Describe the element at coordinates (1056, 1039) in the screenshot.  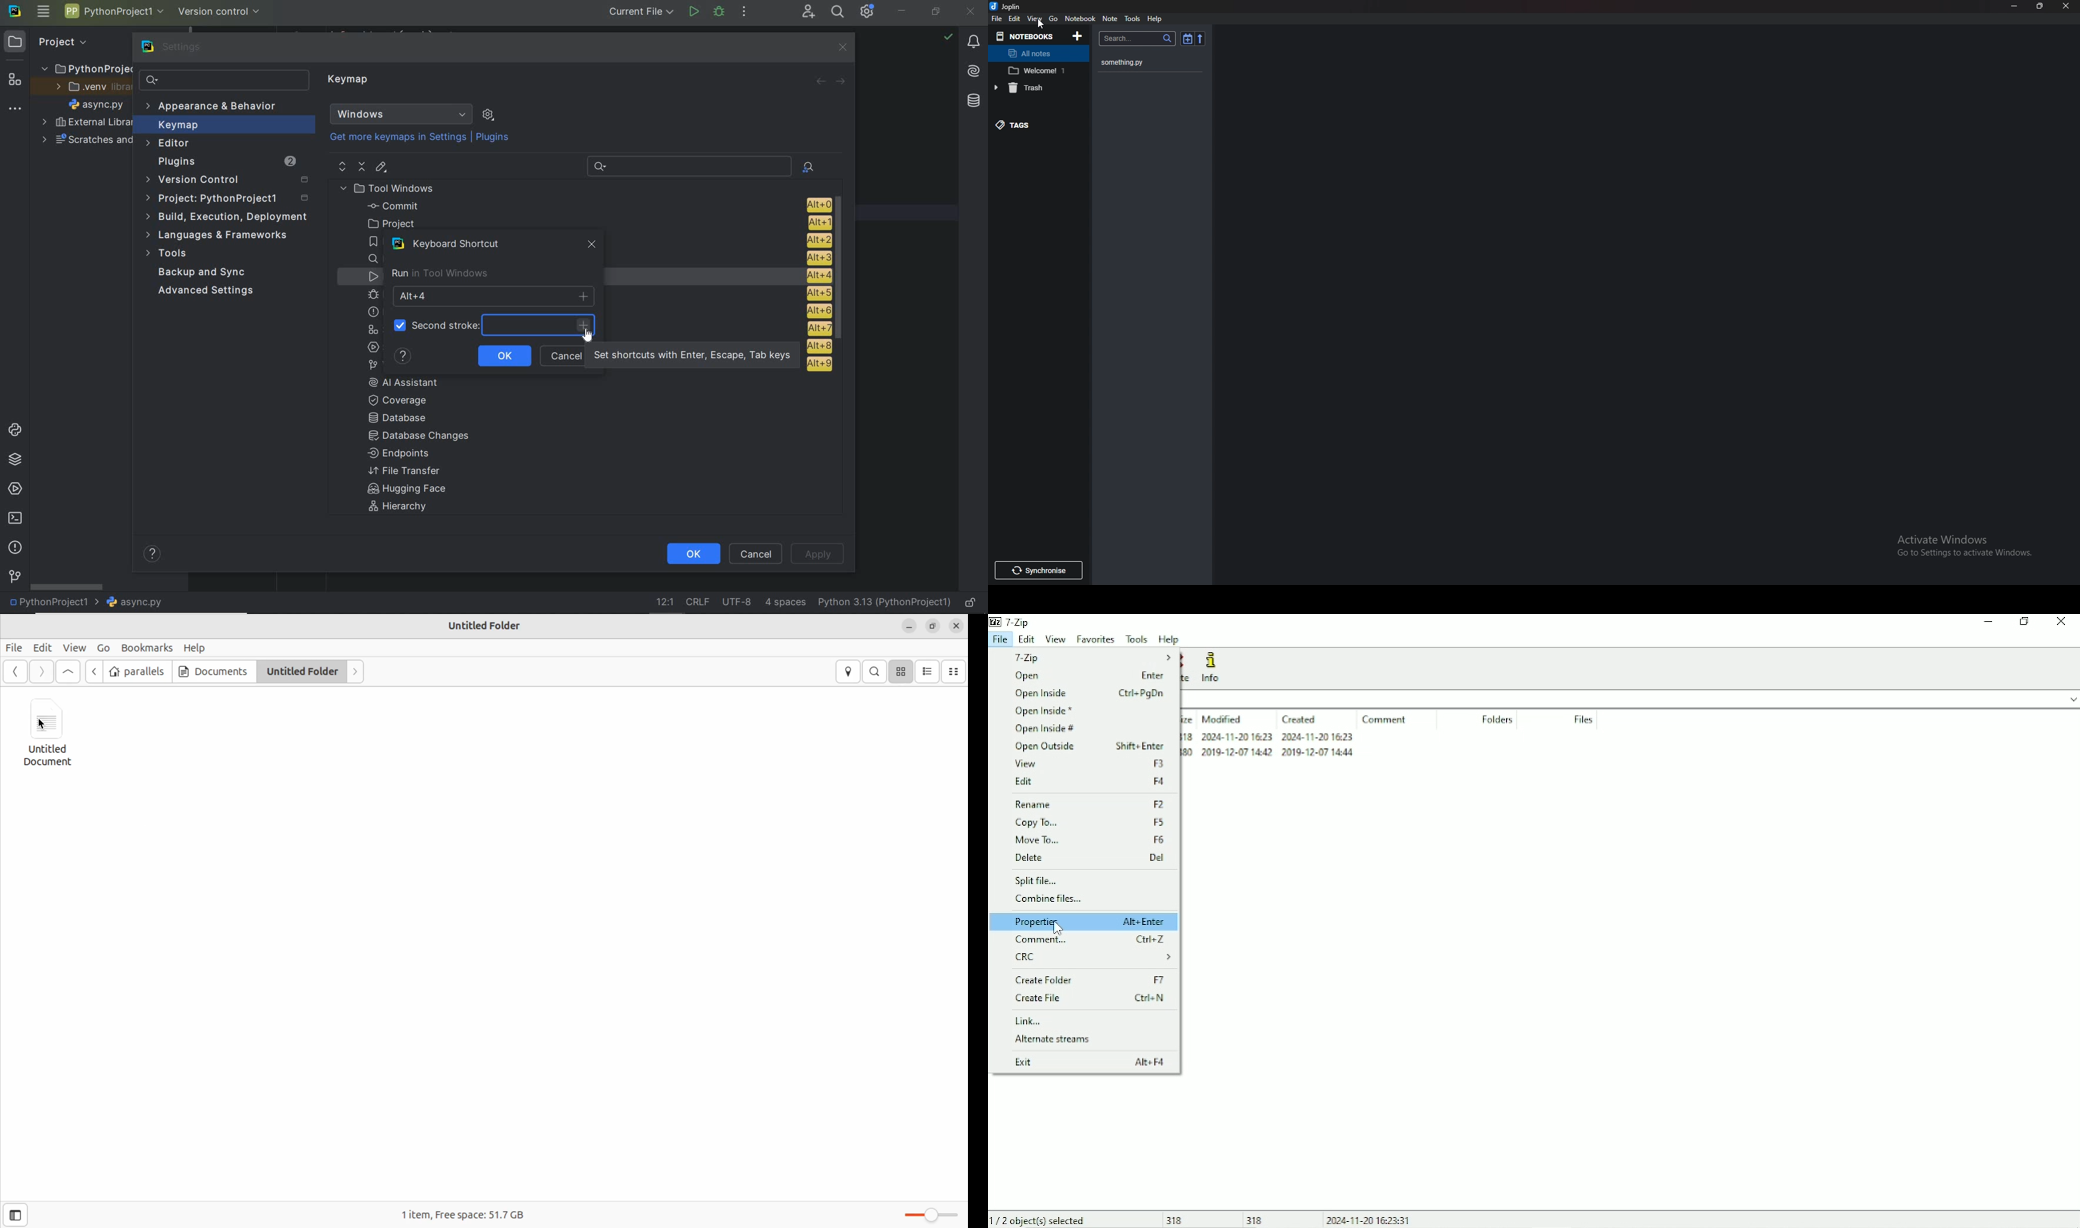
I see `Alternate streams` at that location.